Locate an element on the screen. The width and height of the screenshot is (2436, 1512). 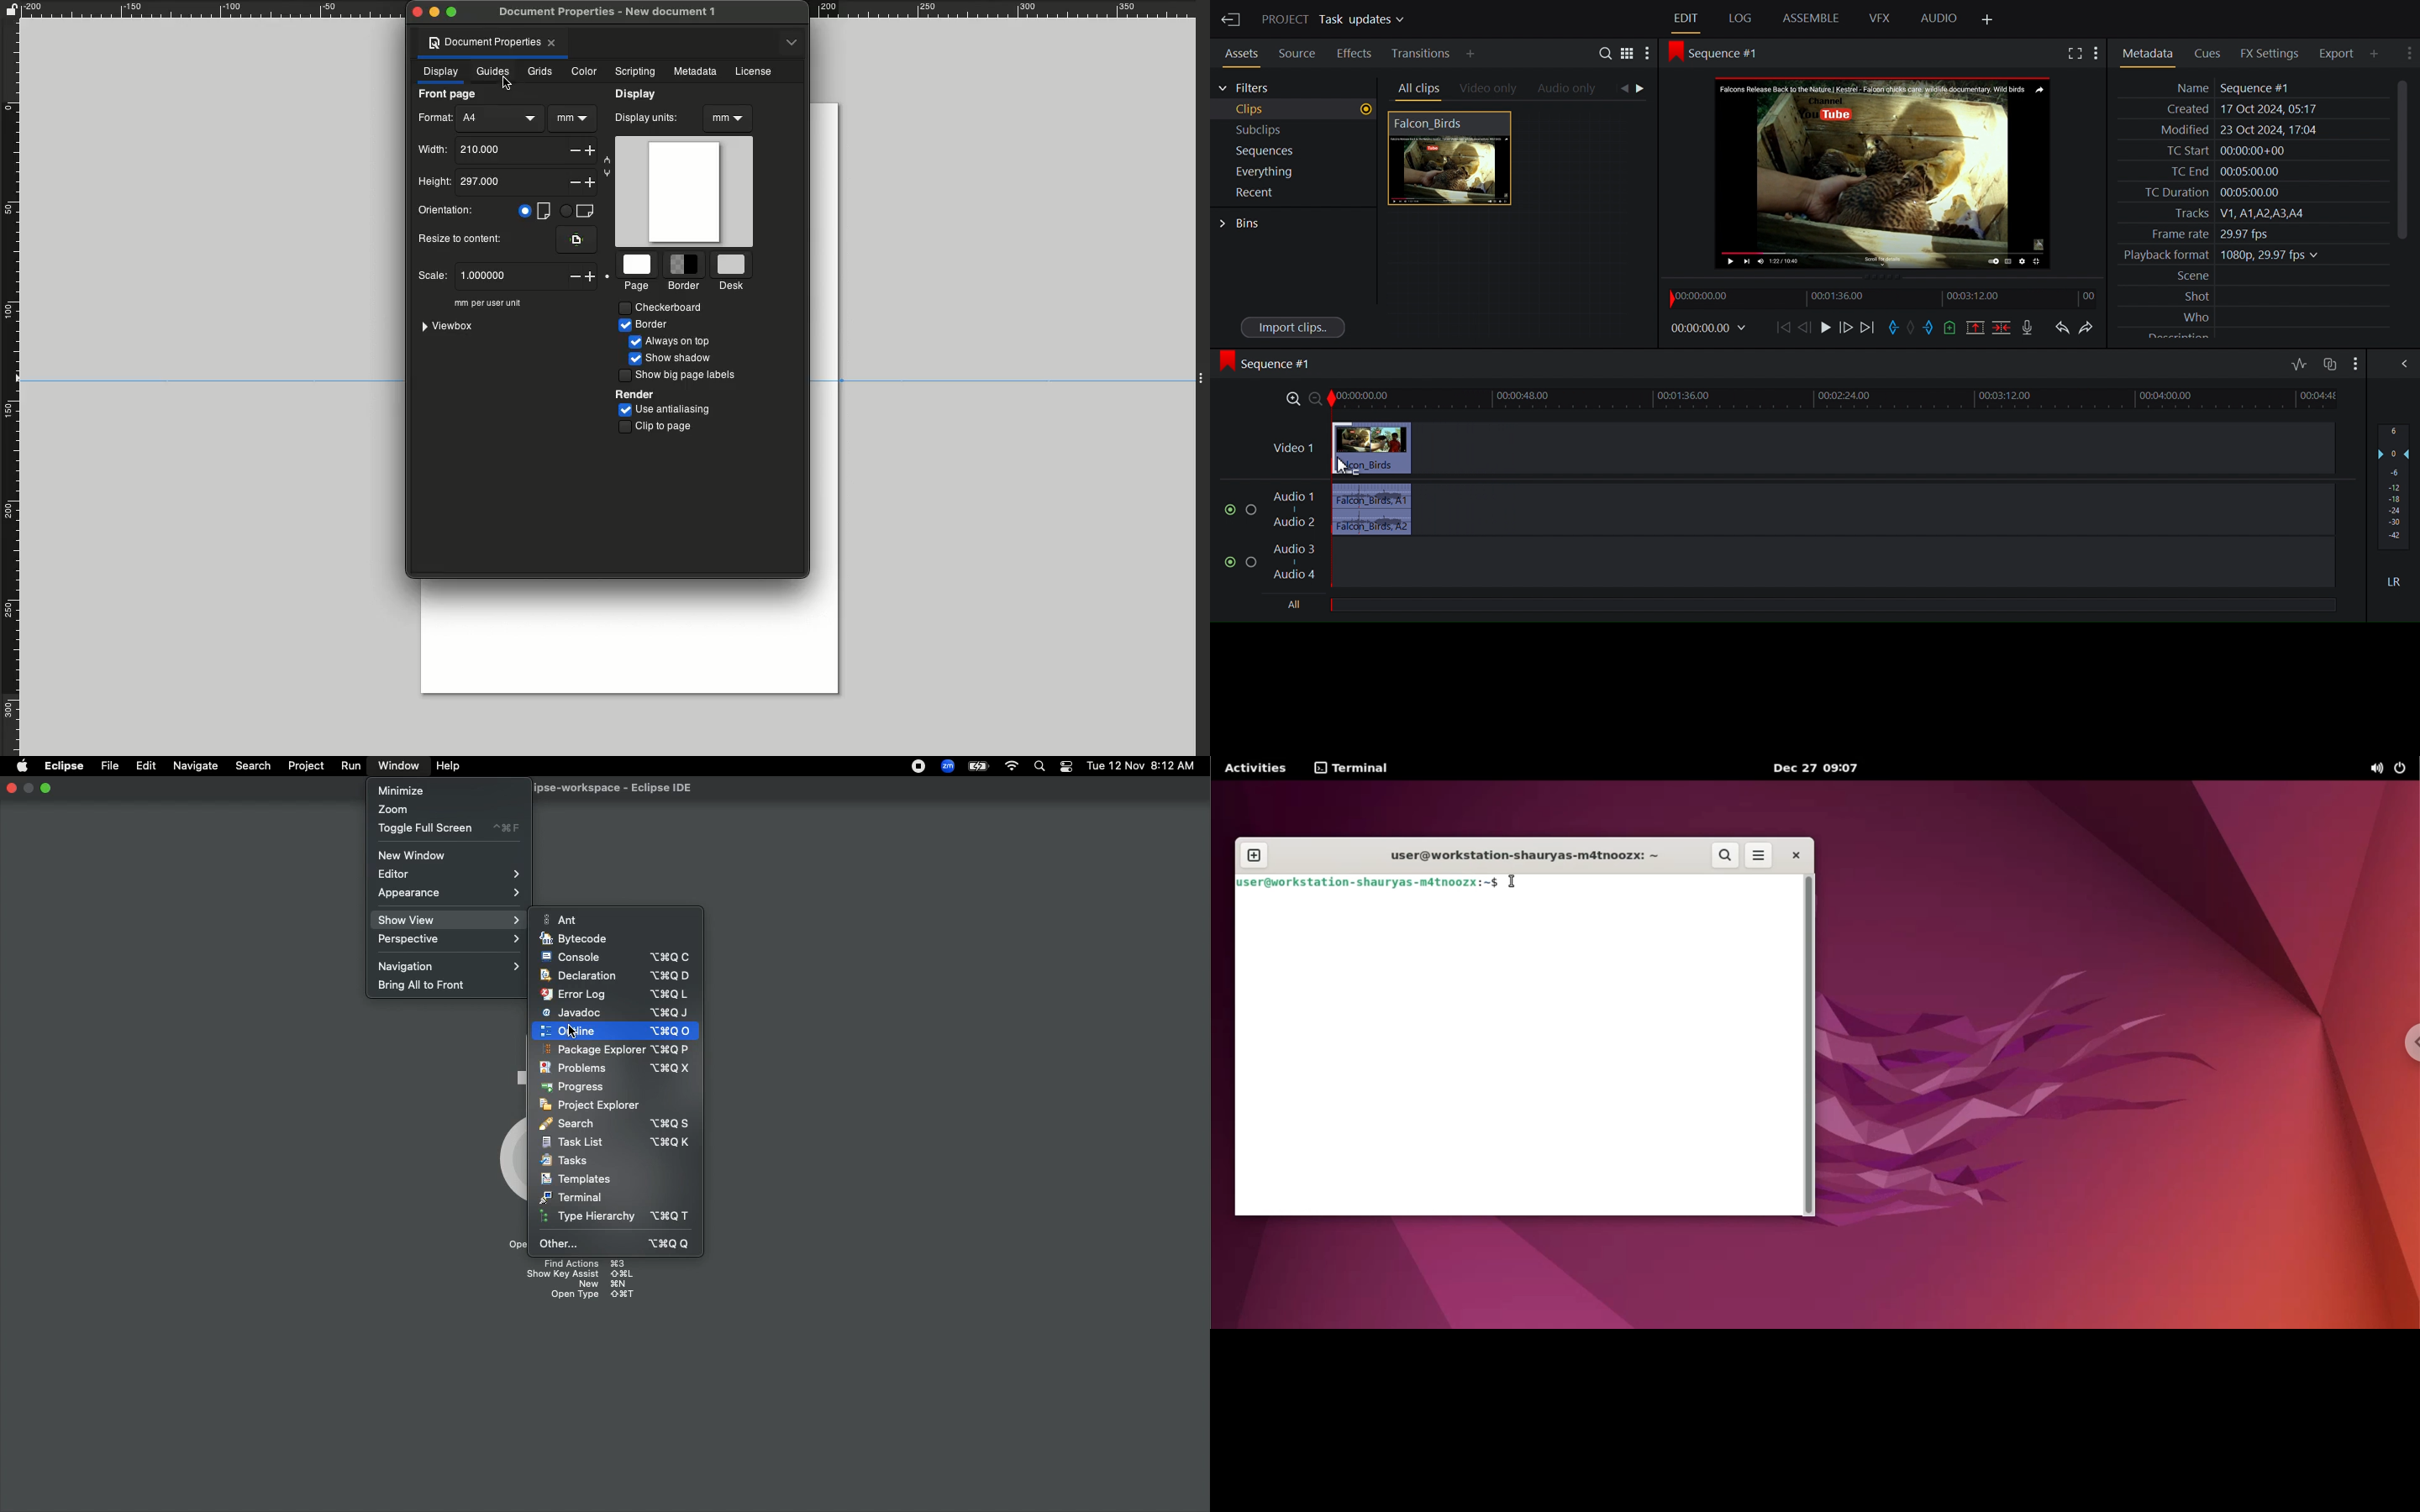
All clips is located at coordinates (1417, 89).